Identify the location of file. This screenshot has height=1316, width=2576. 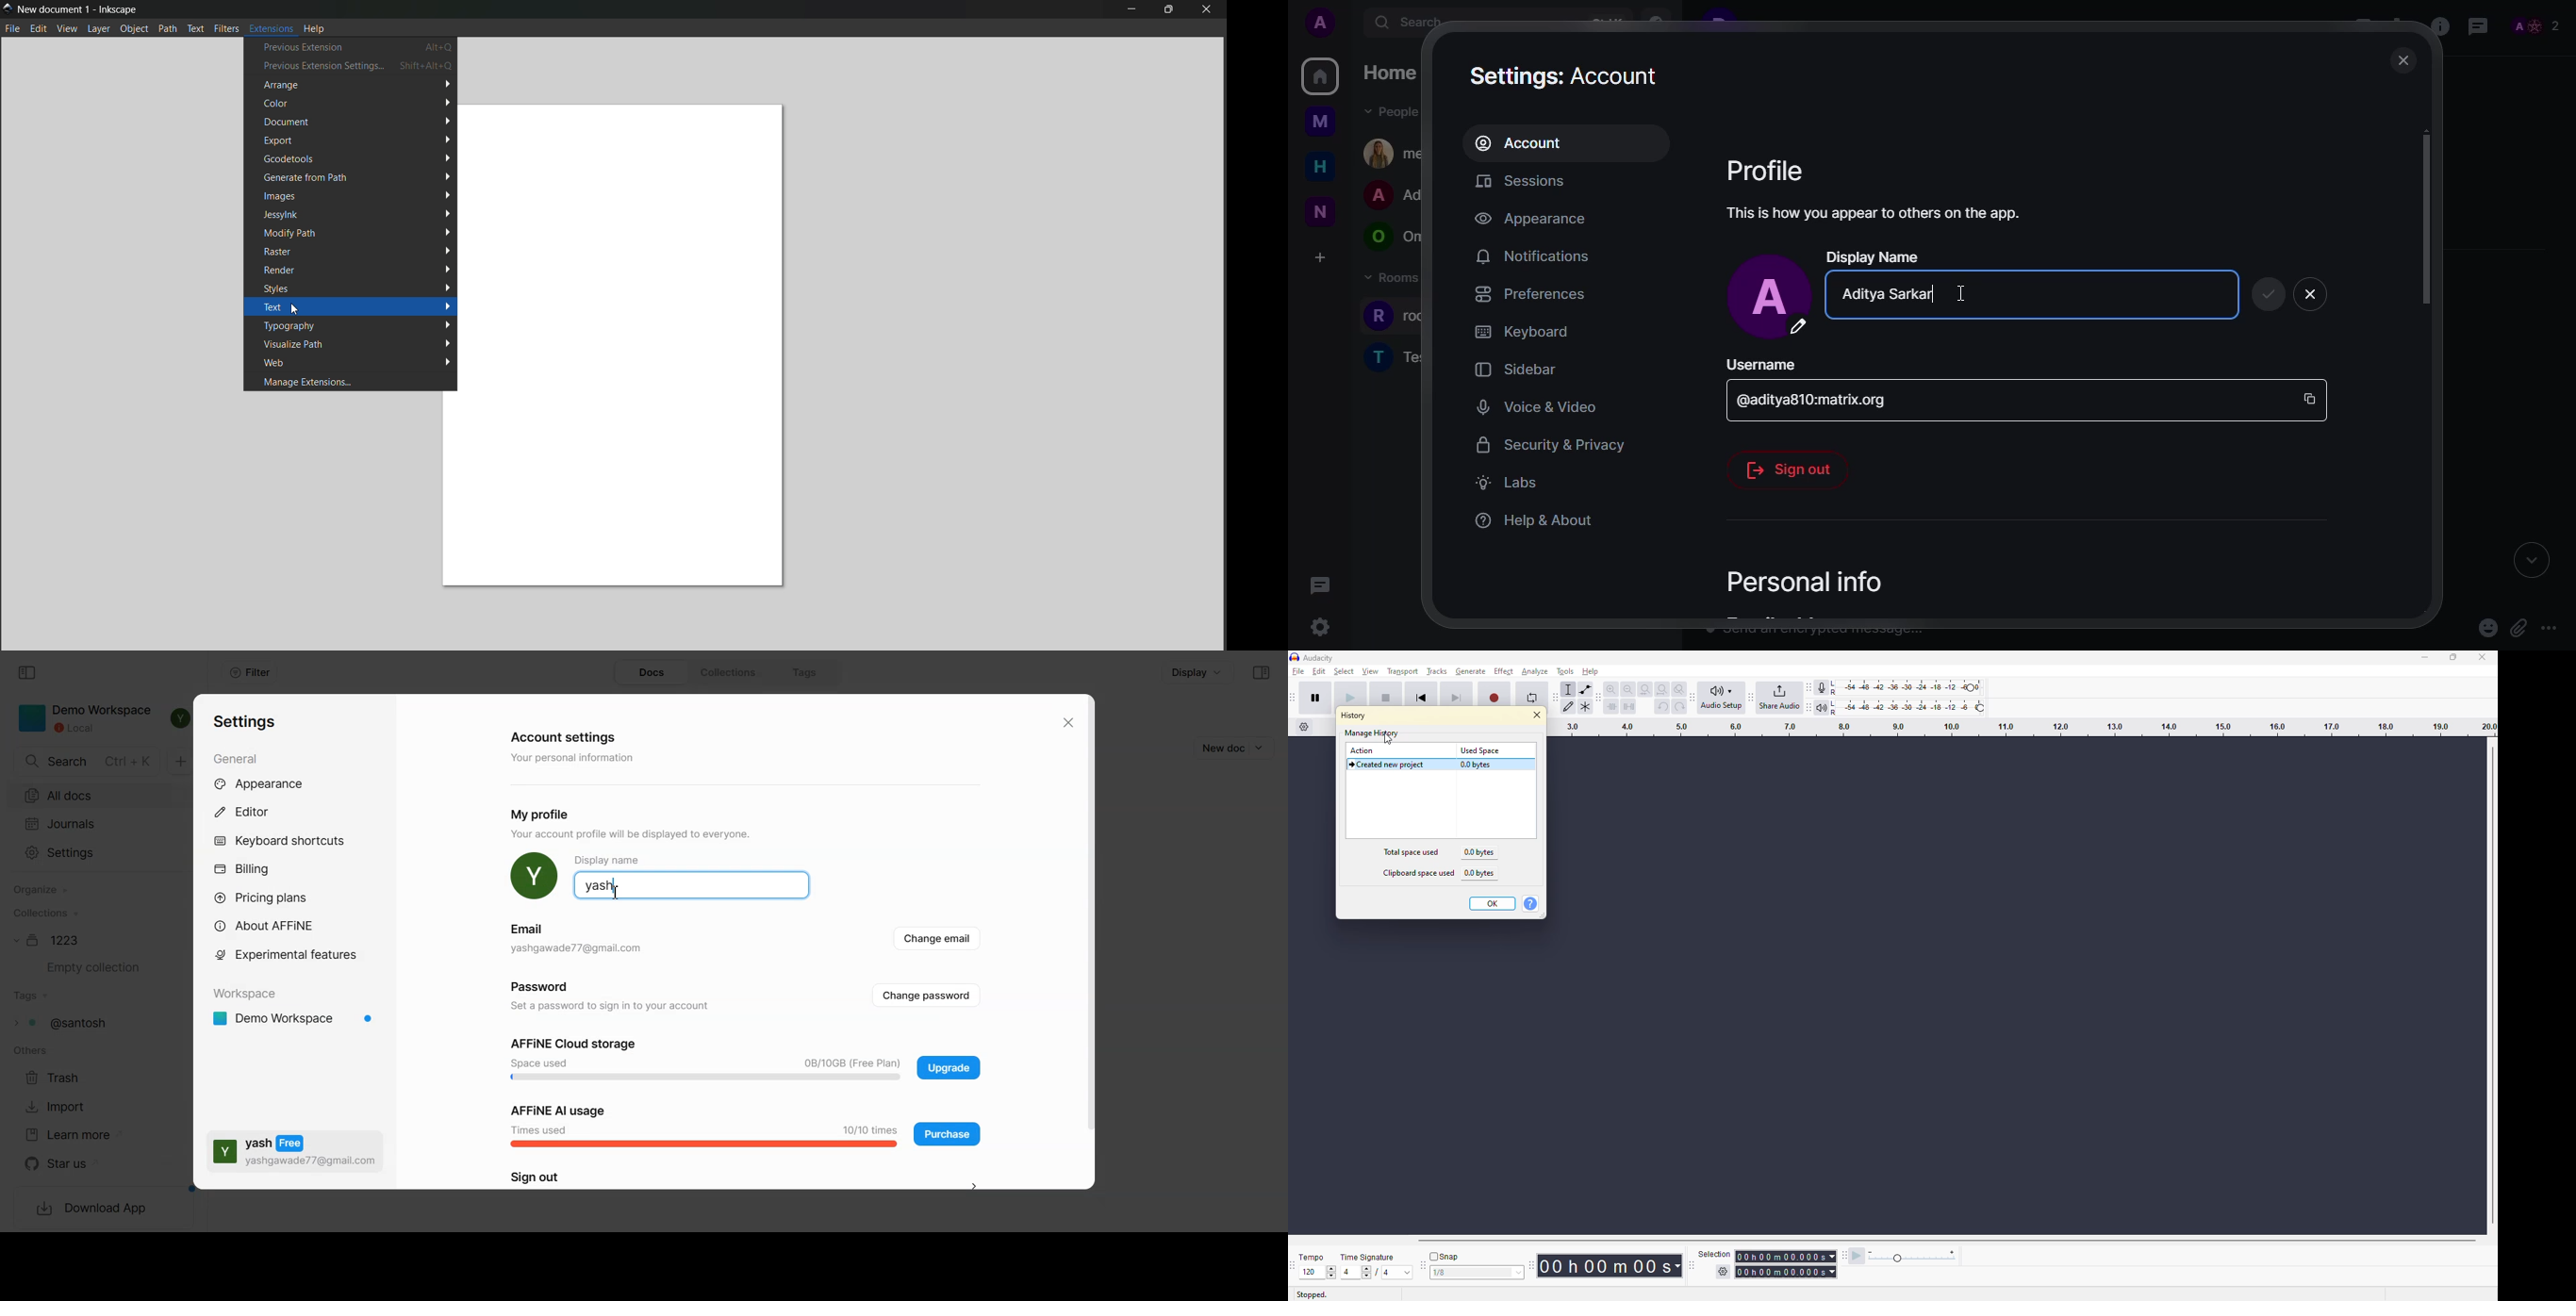
(12, 29).